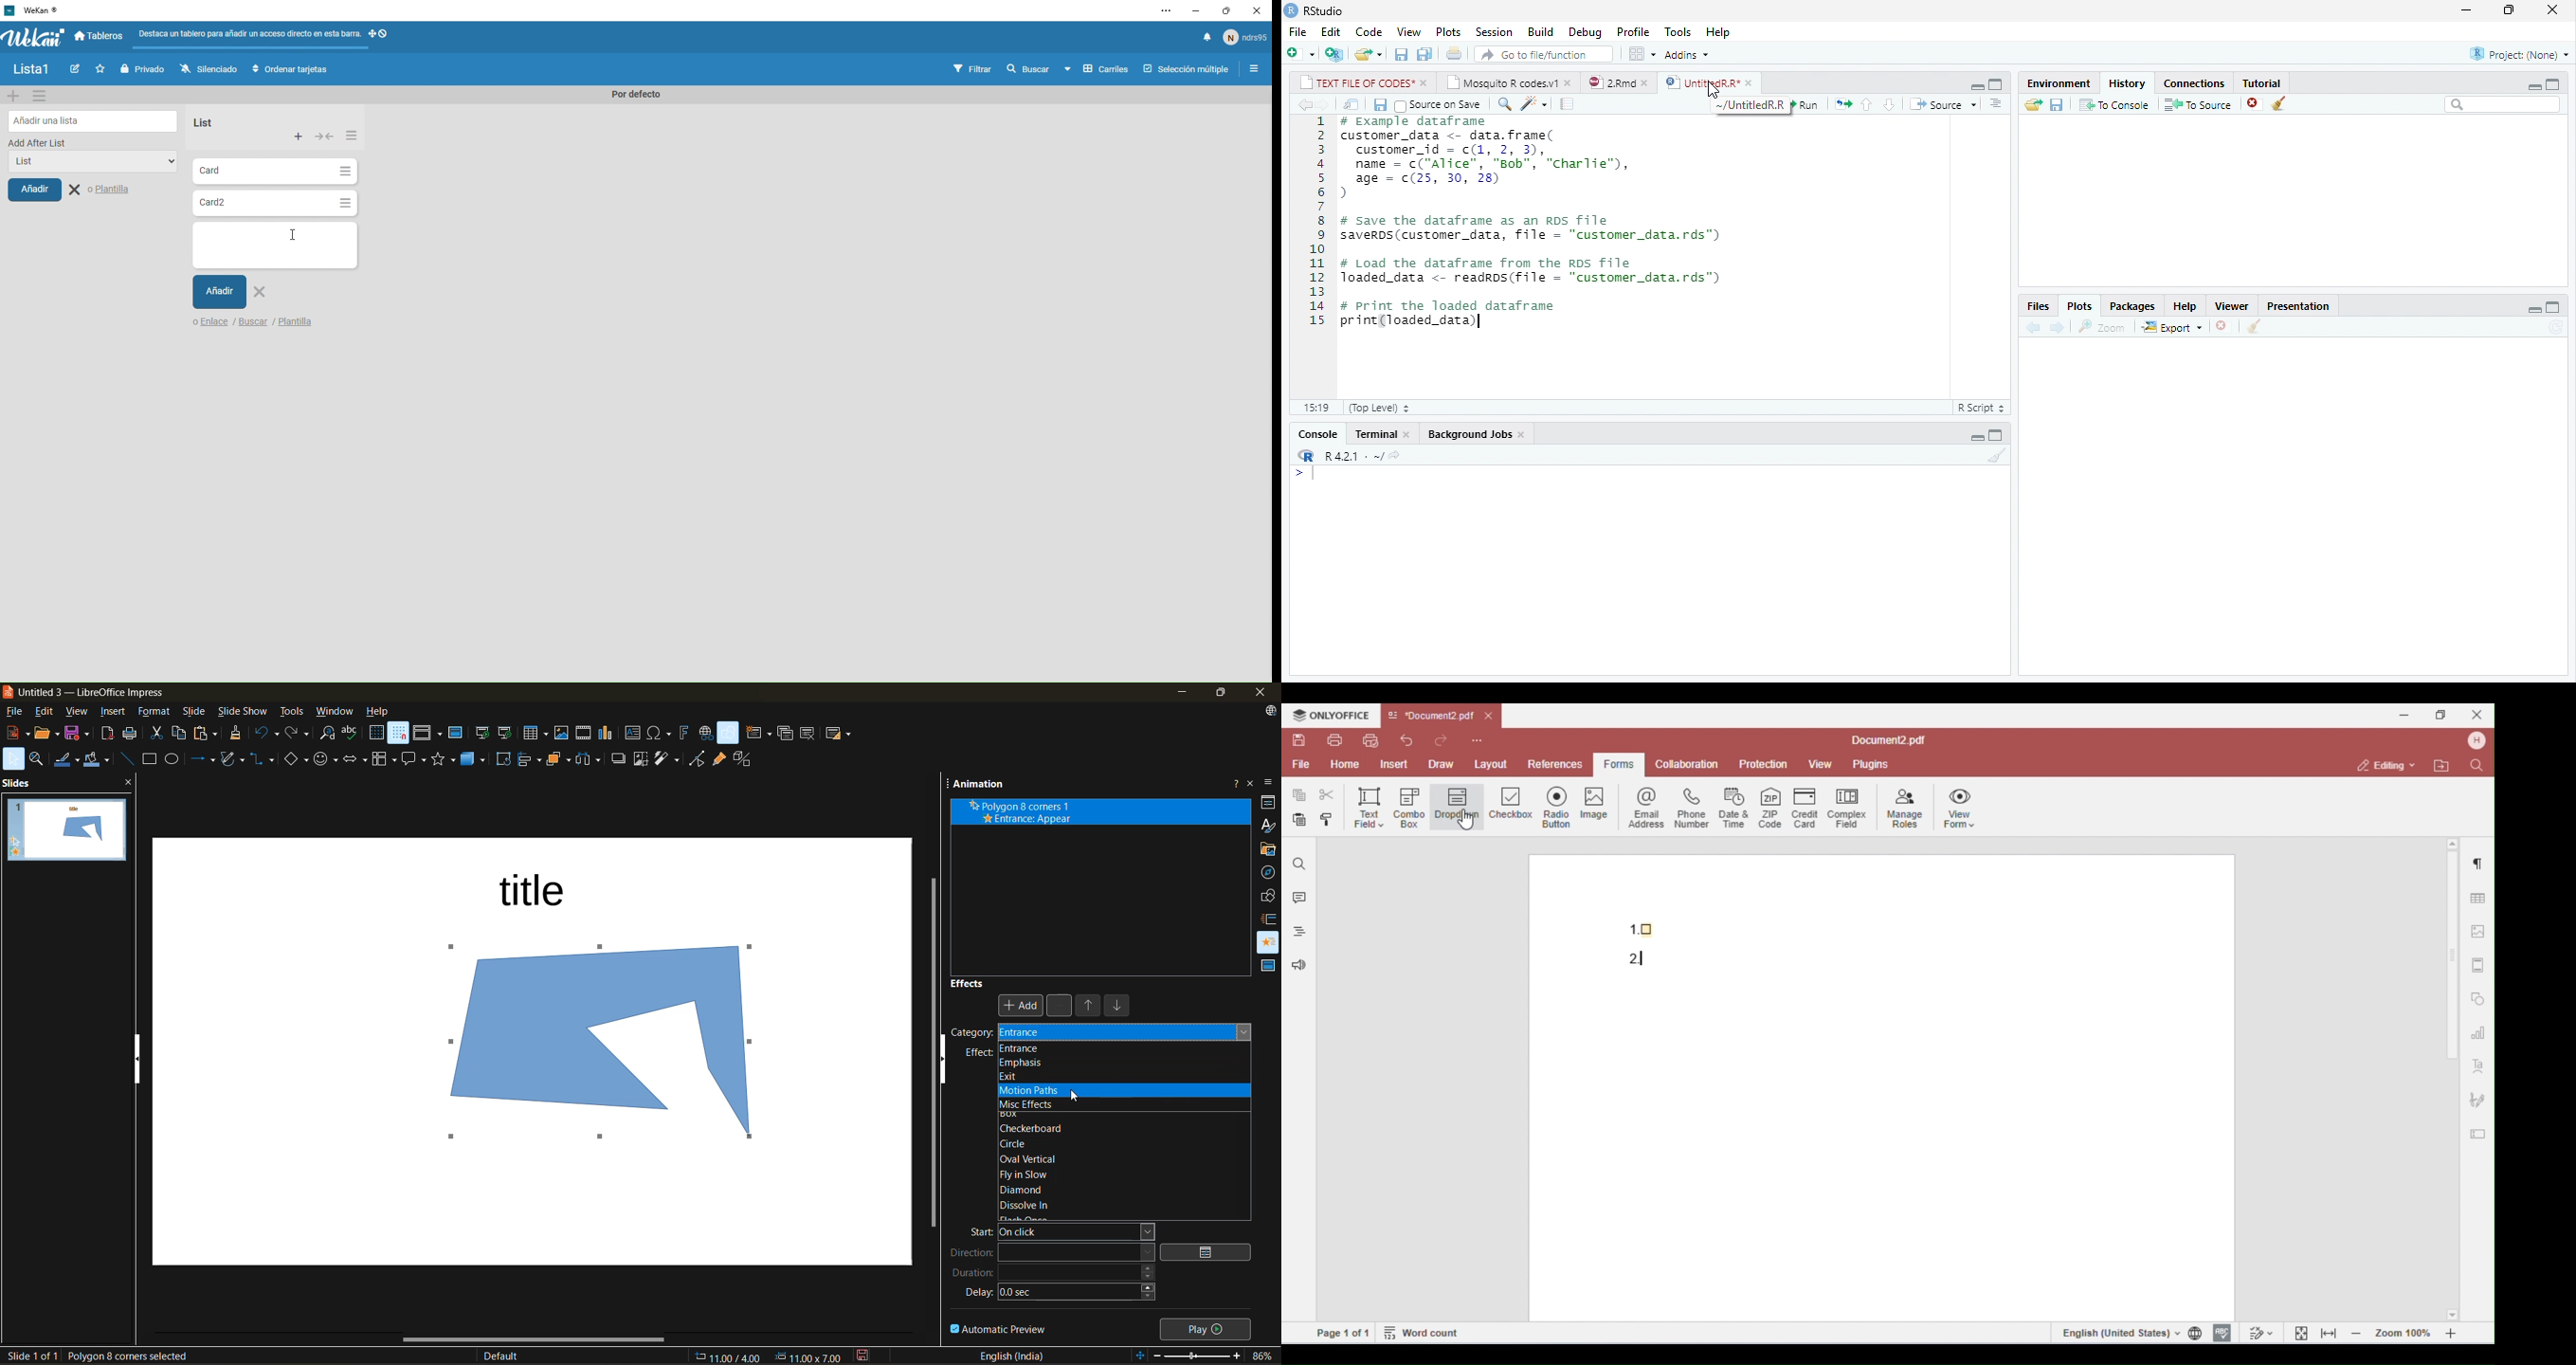 Image resolution: width=2576 pixels, height=1372 pixels. Describe the element at coordinates (1233, 782) in the screenshot. I see `help about this sidebar` at that location.